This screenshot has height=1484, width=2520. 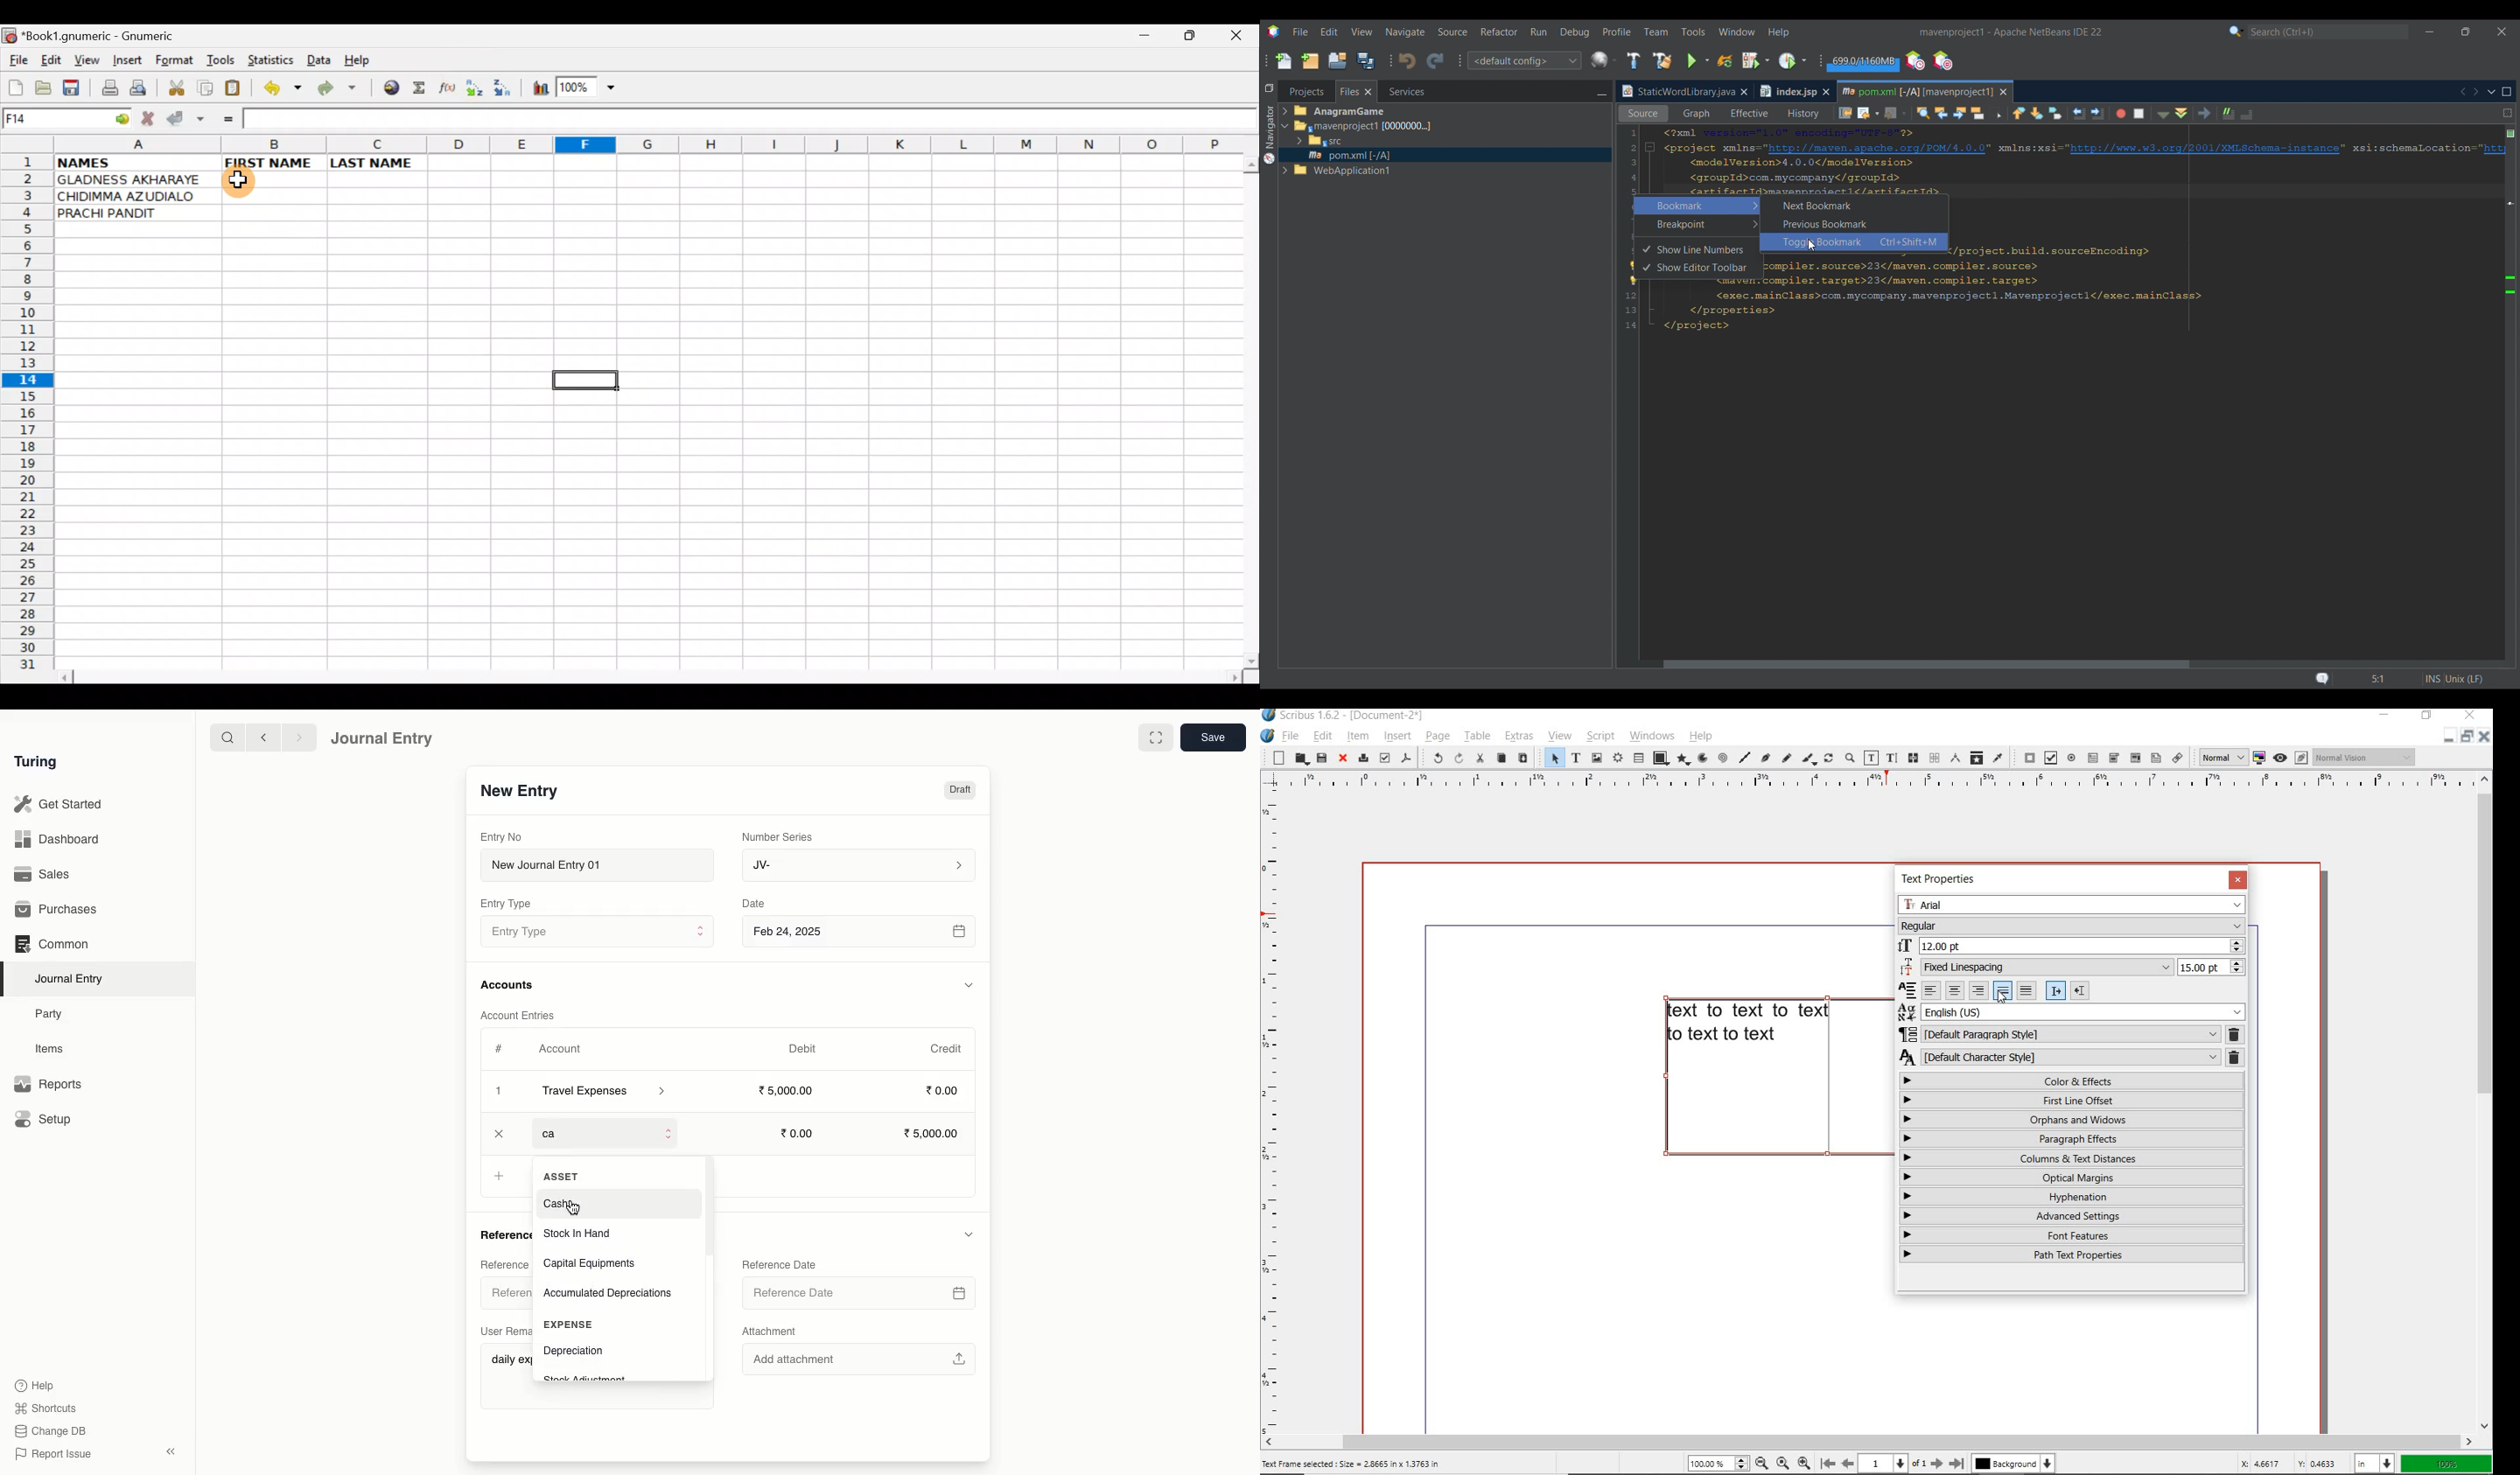 What do you see at coordinates (2002, 998) in the screenshot?
I see `cursor` at bounding box center [2002, 998].